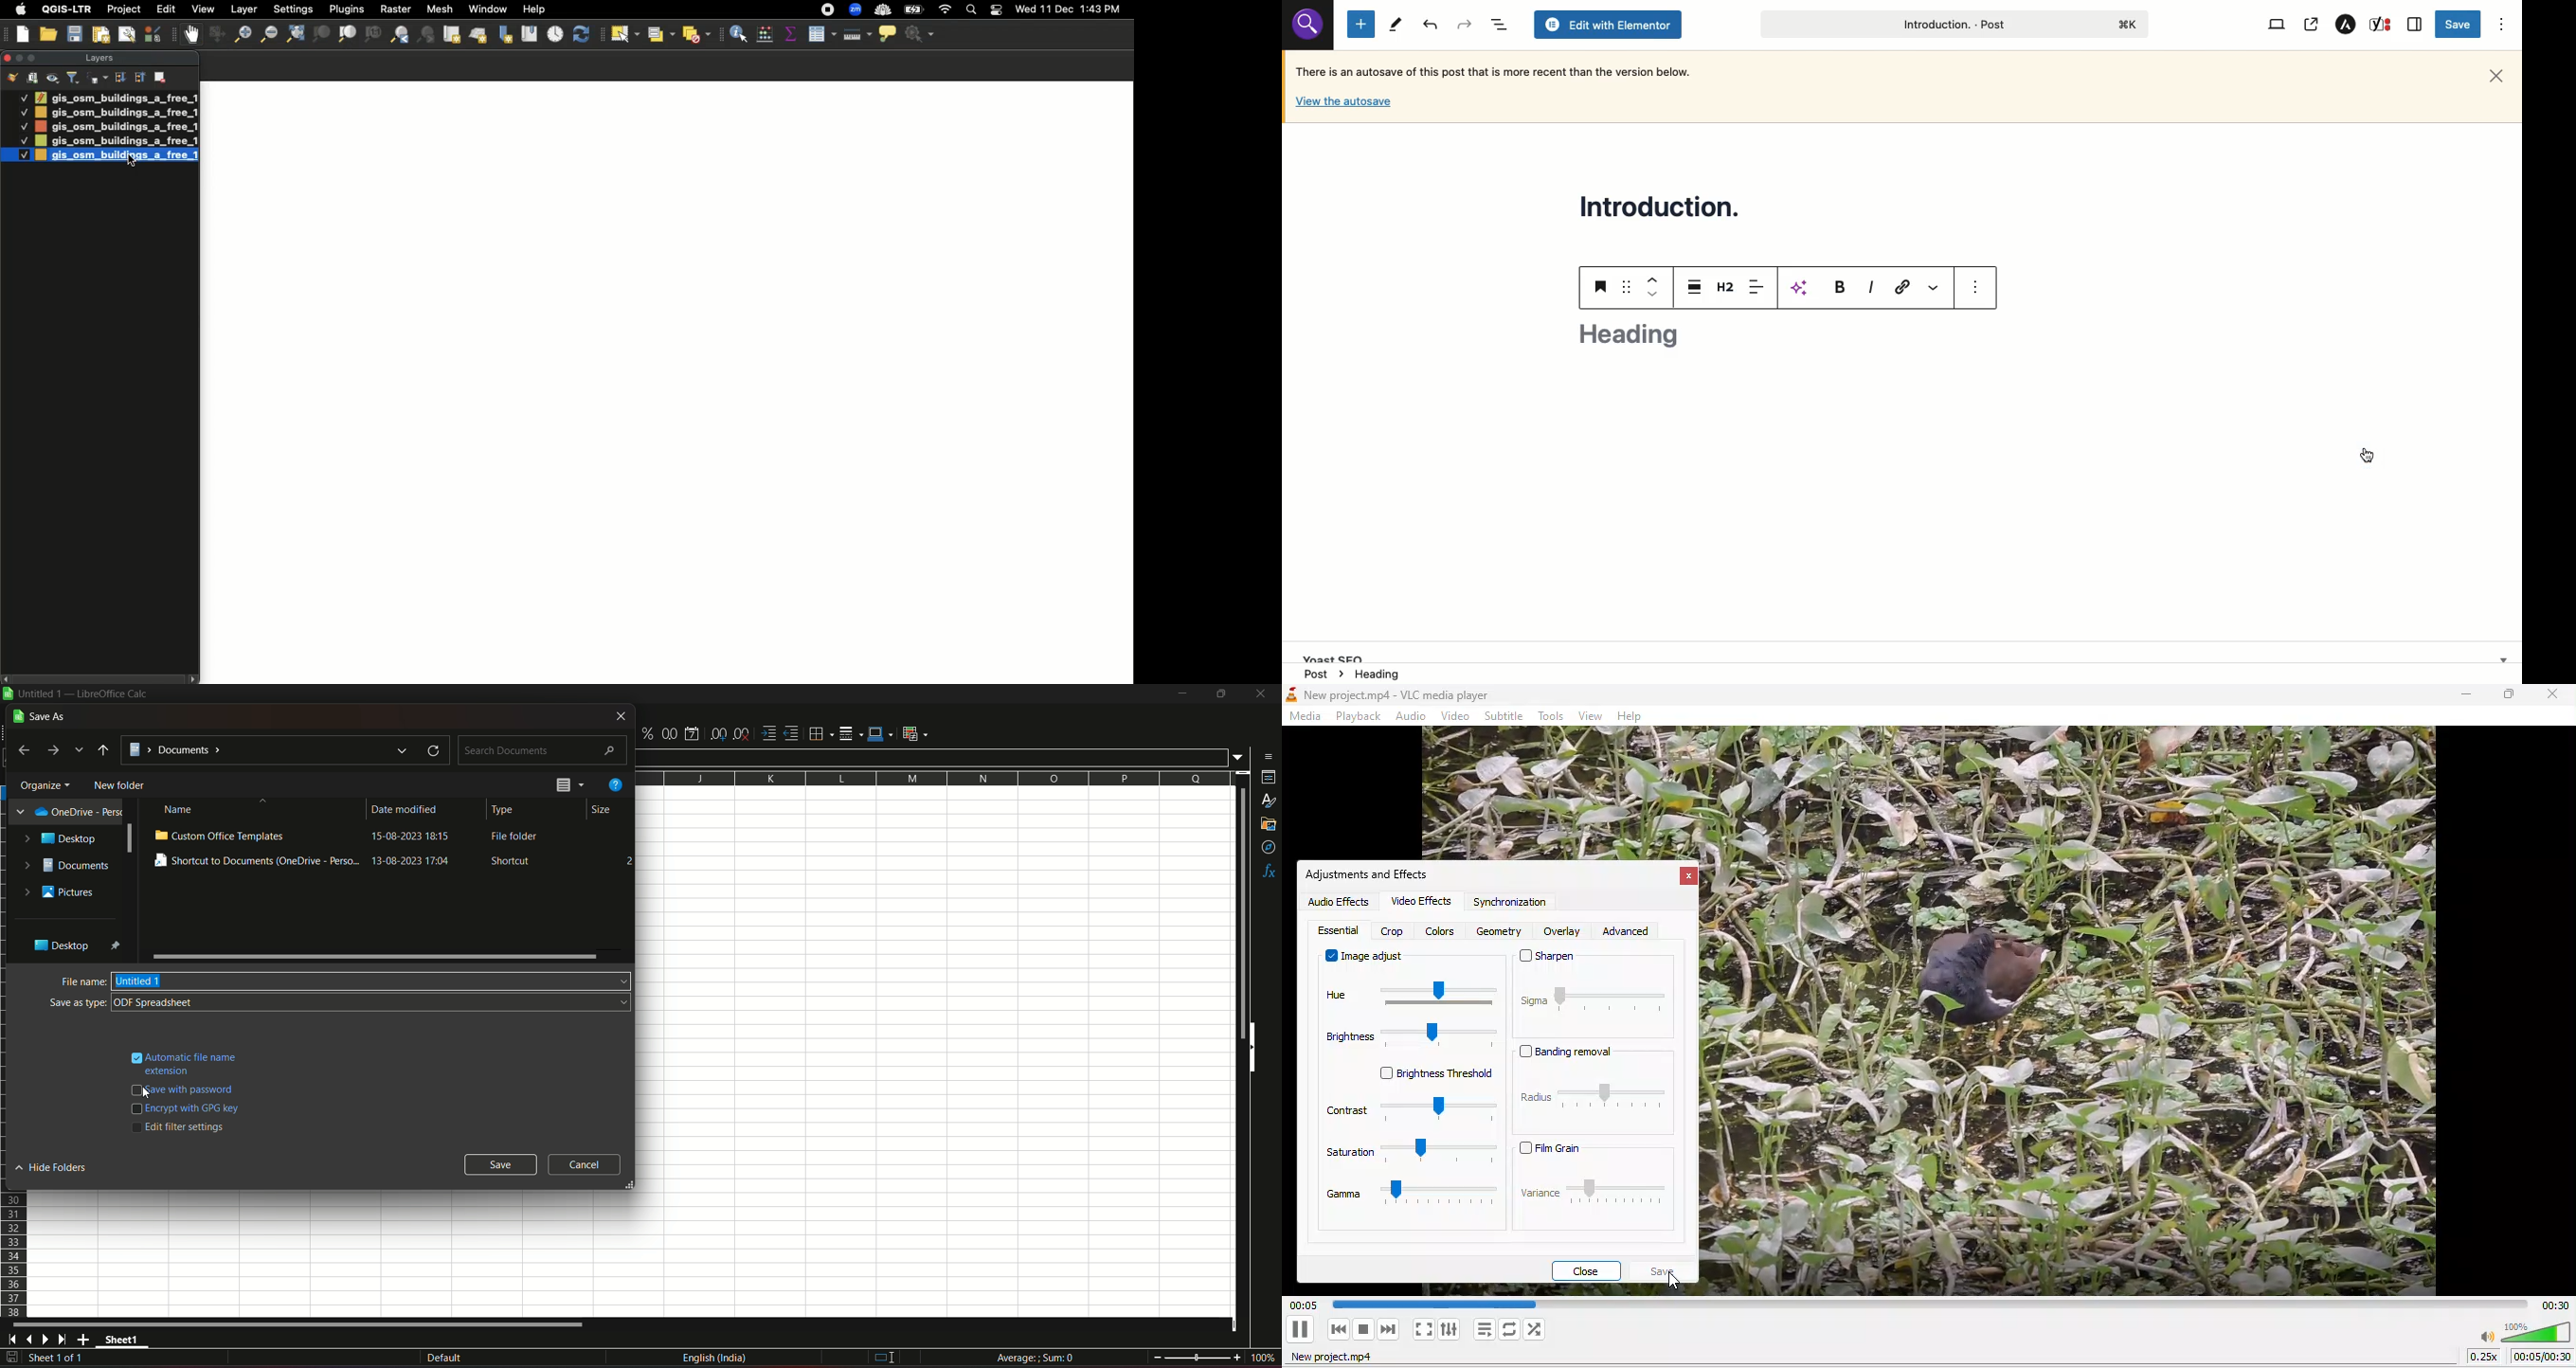 The width and height of the screenshot is (2576, 1372). What do you see at coordinates (1372, 874) in the screenshot?
I see `adjustments and effects` at bounding box center [1372, 874].